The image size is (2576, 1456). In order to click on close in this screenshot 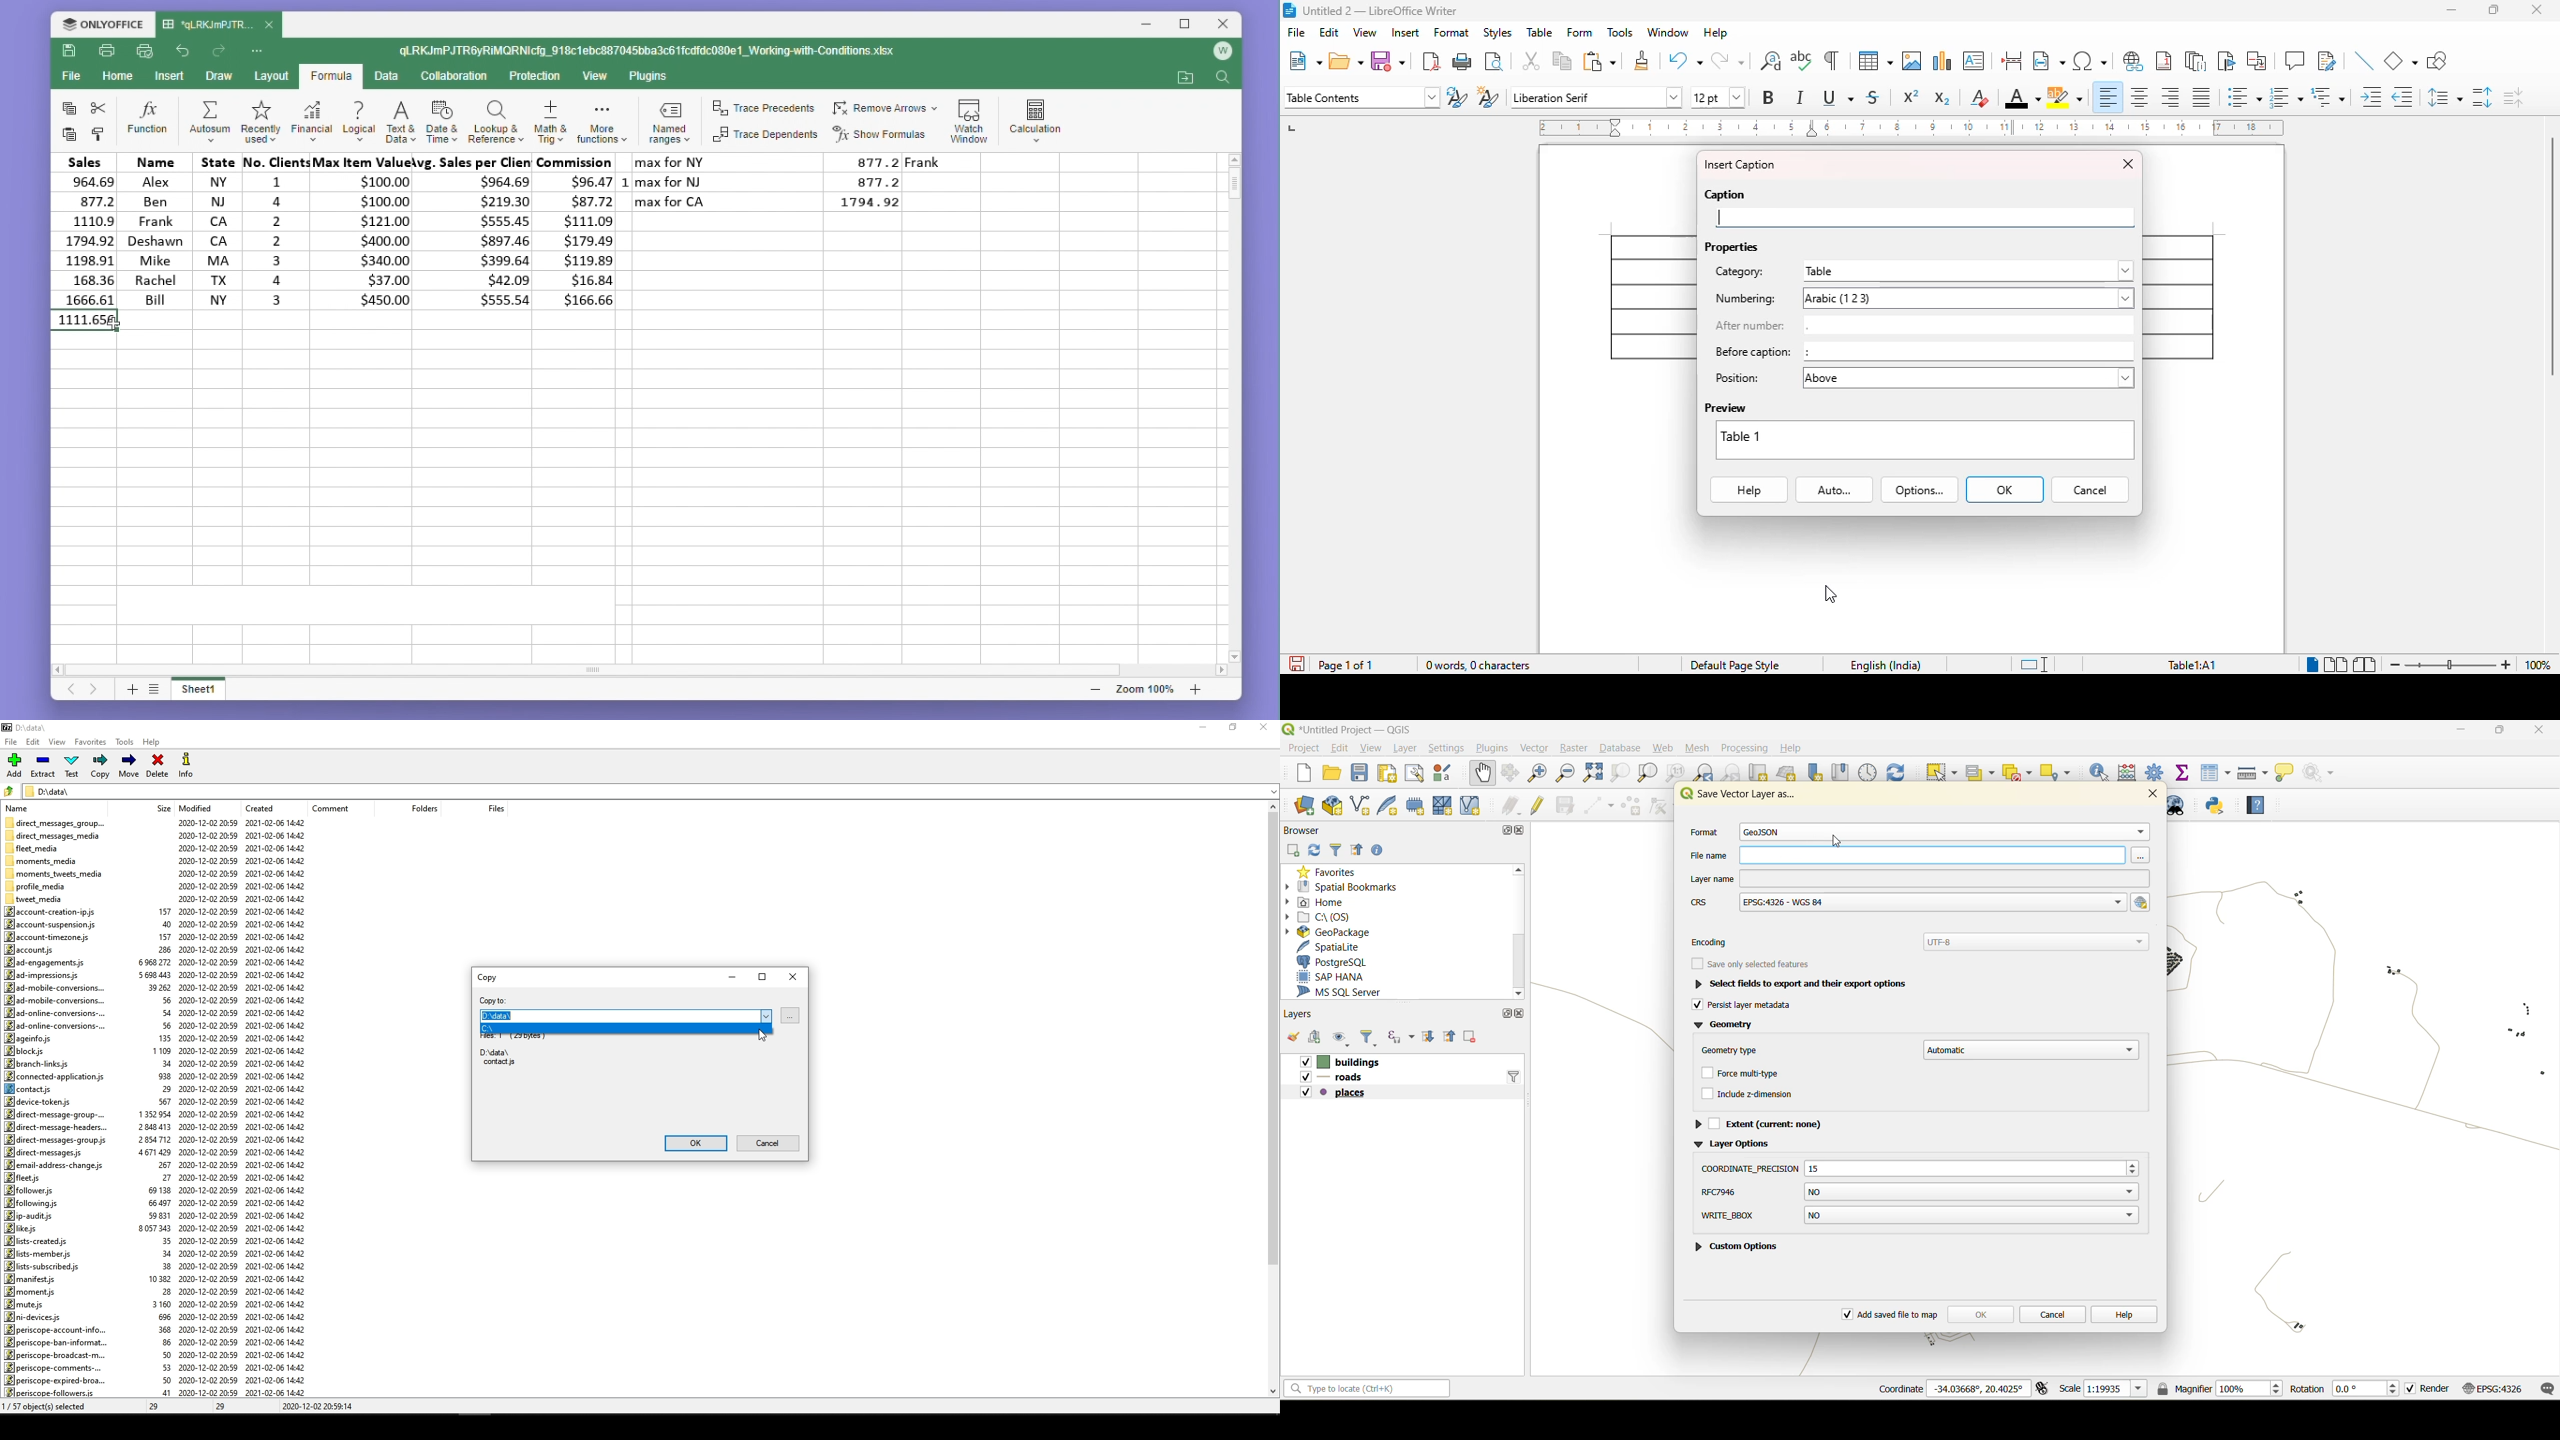, I will do `click(2159, 795)`.